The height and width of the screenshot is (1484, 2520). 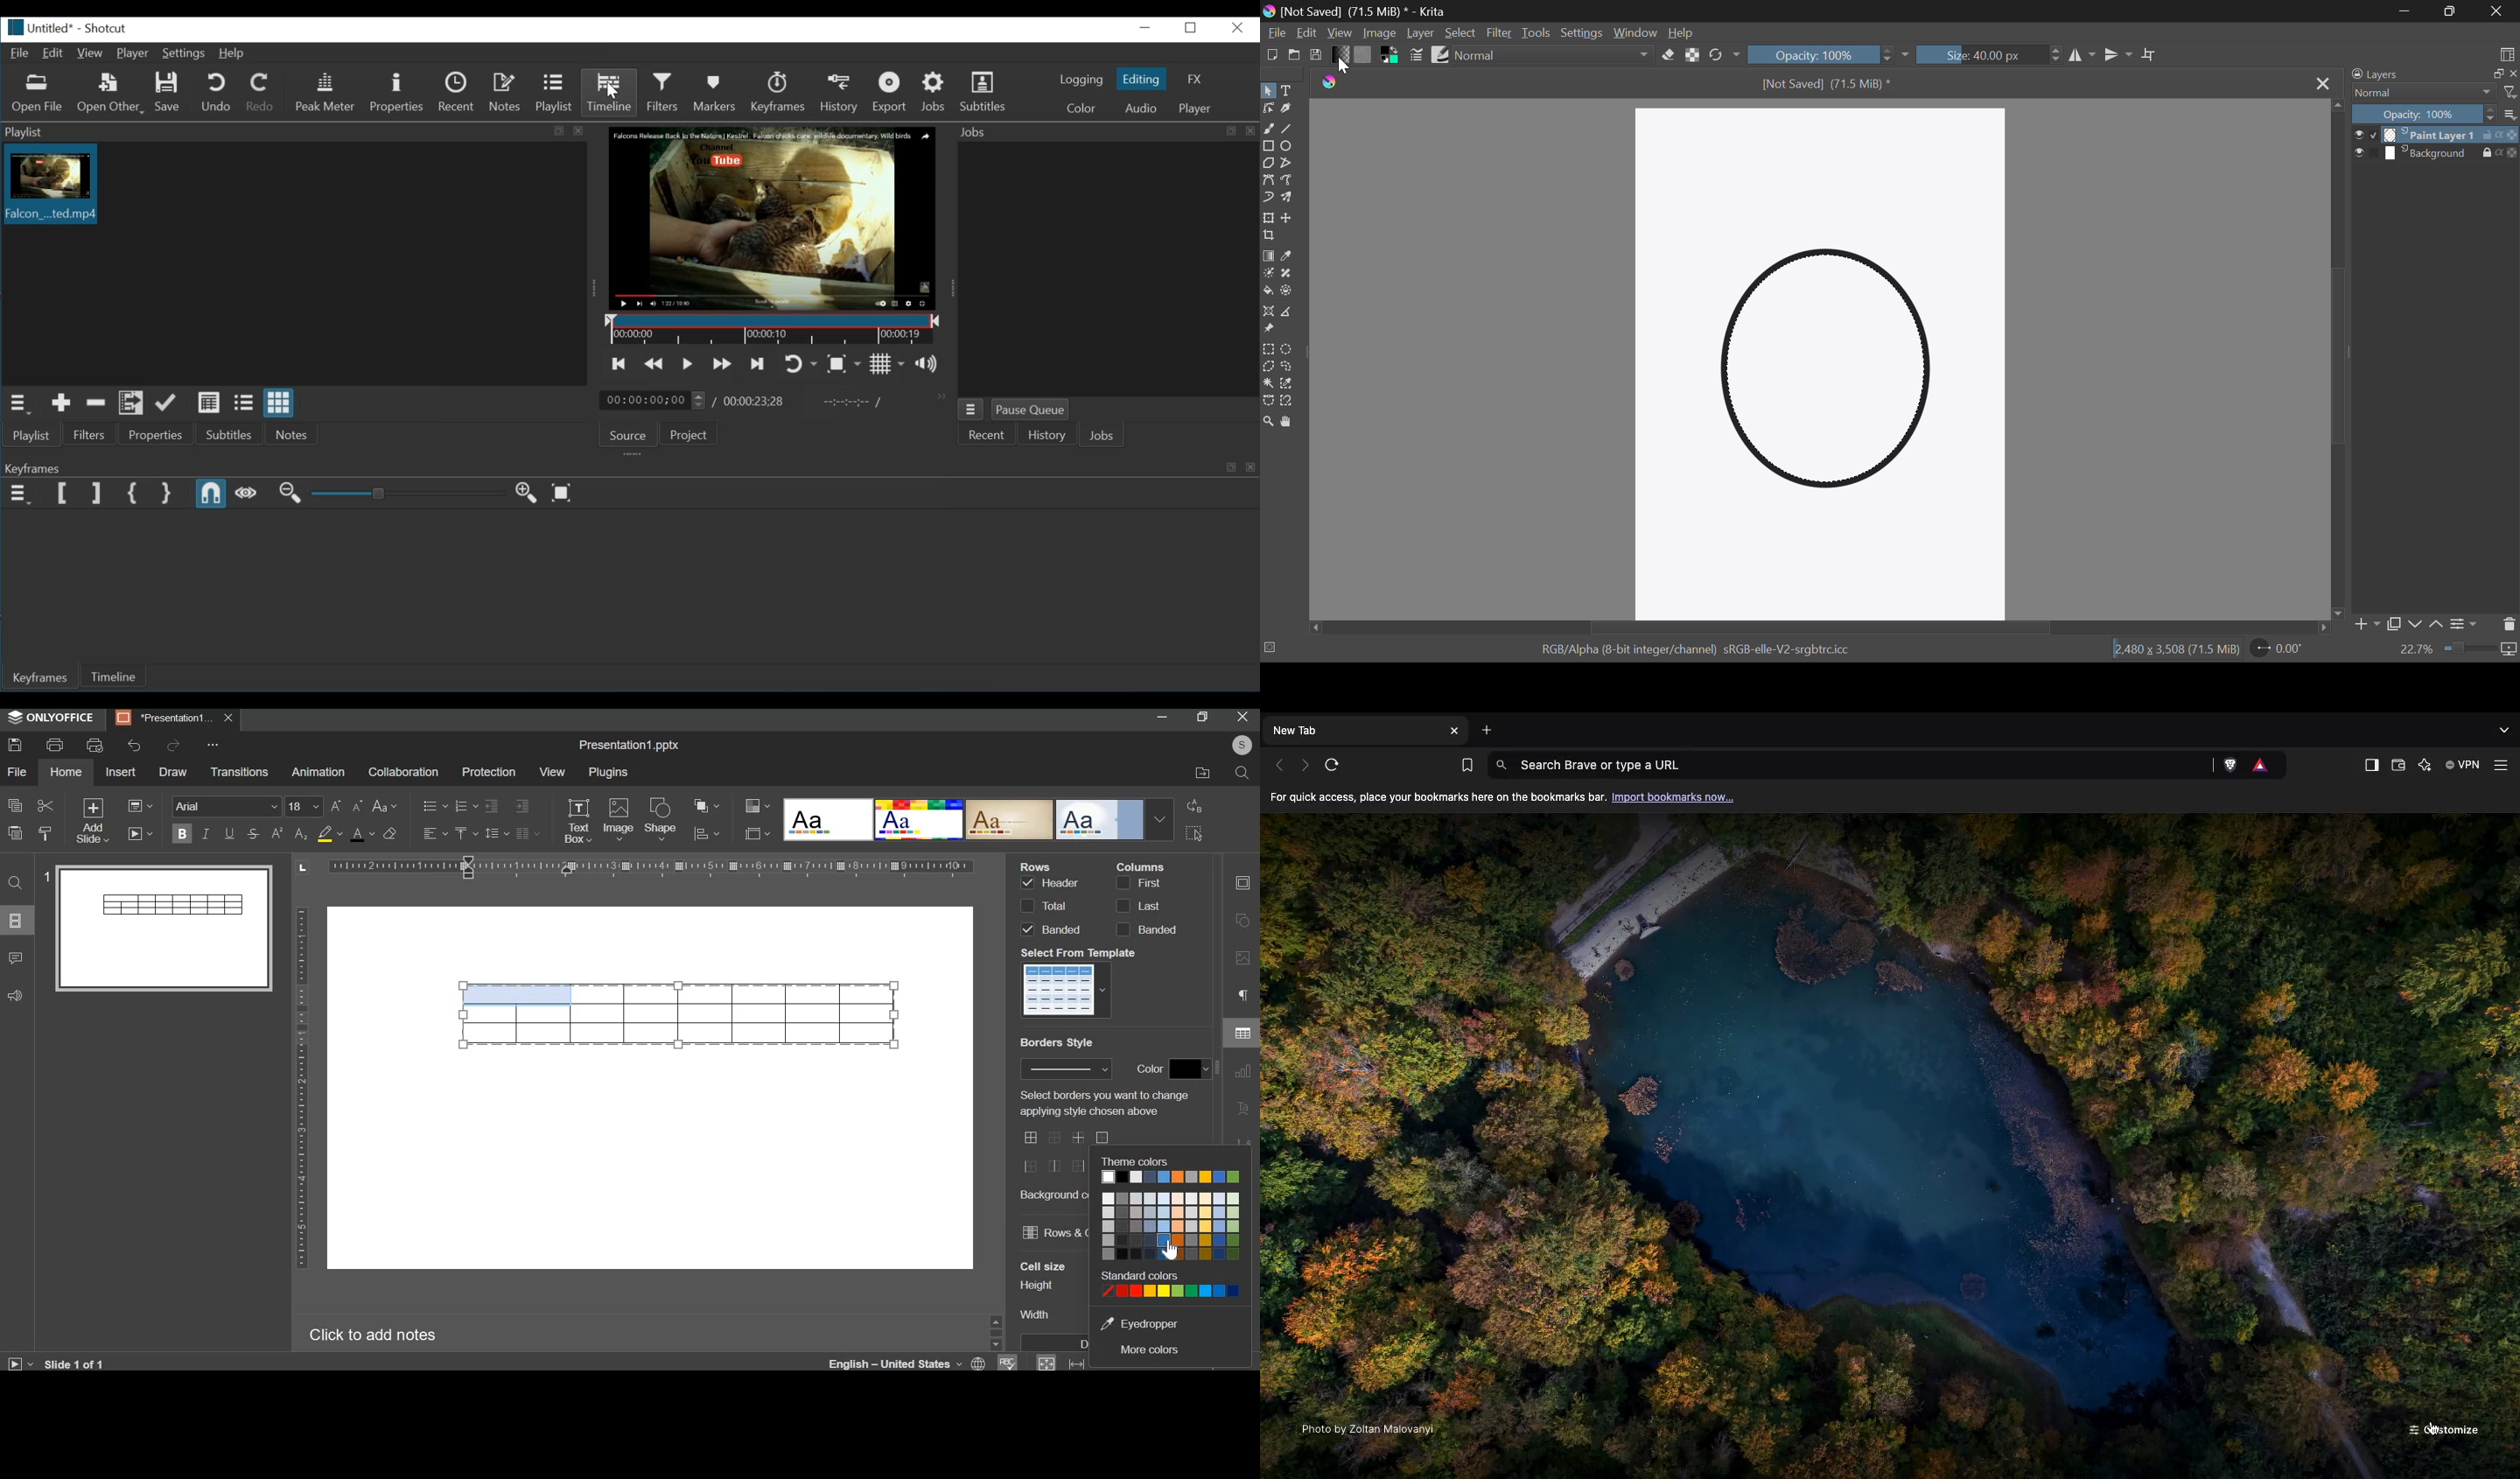 What do you see at coordinates (1316, 55) in the screenshot?
I see `Save` at bounding box center [1316, 55].